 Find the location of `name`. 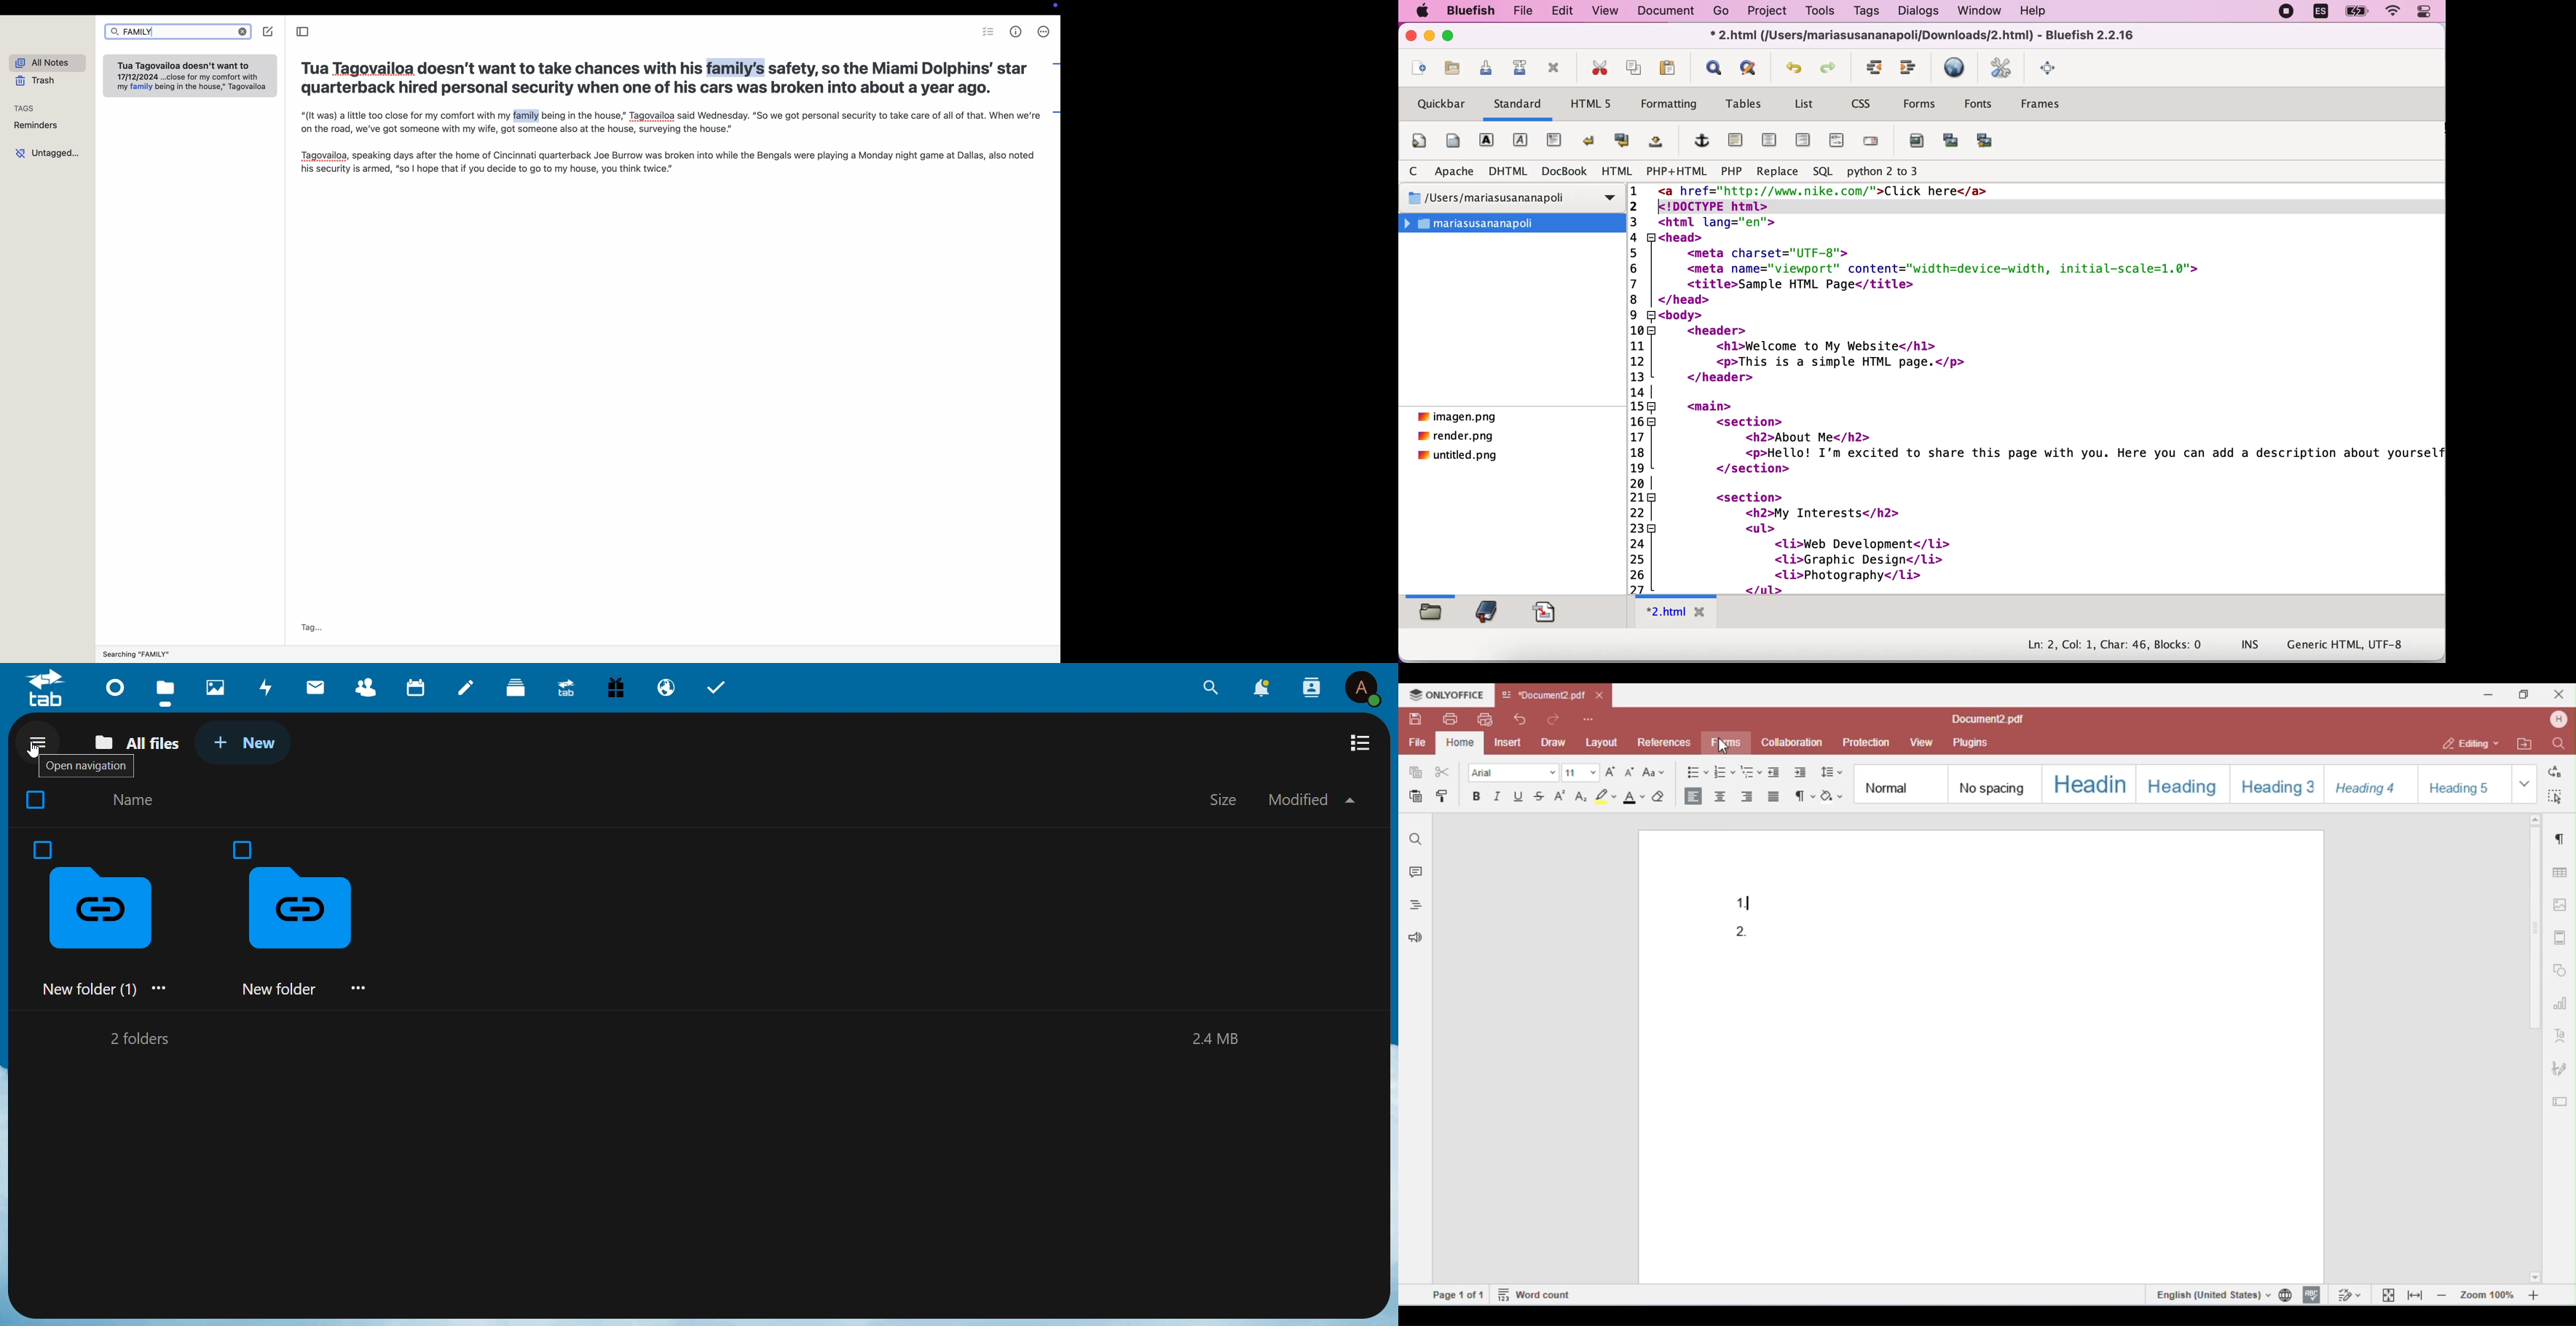

name is located at coordinates (137, 801).